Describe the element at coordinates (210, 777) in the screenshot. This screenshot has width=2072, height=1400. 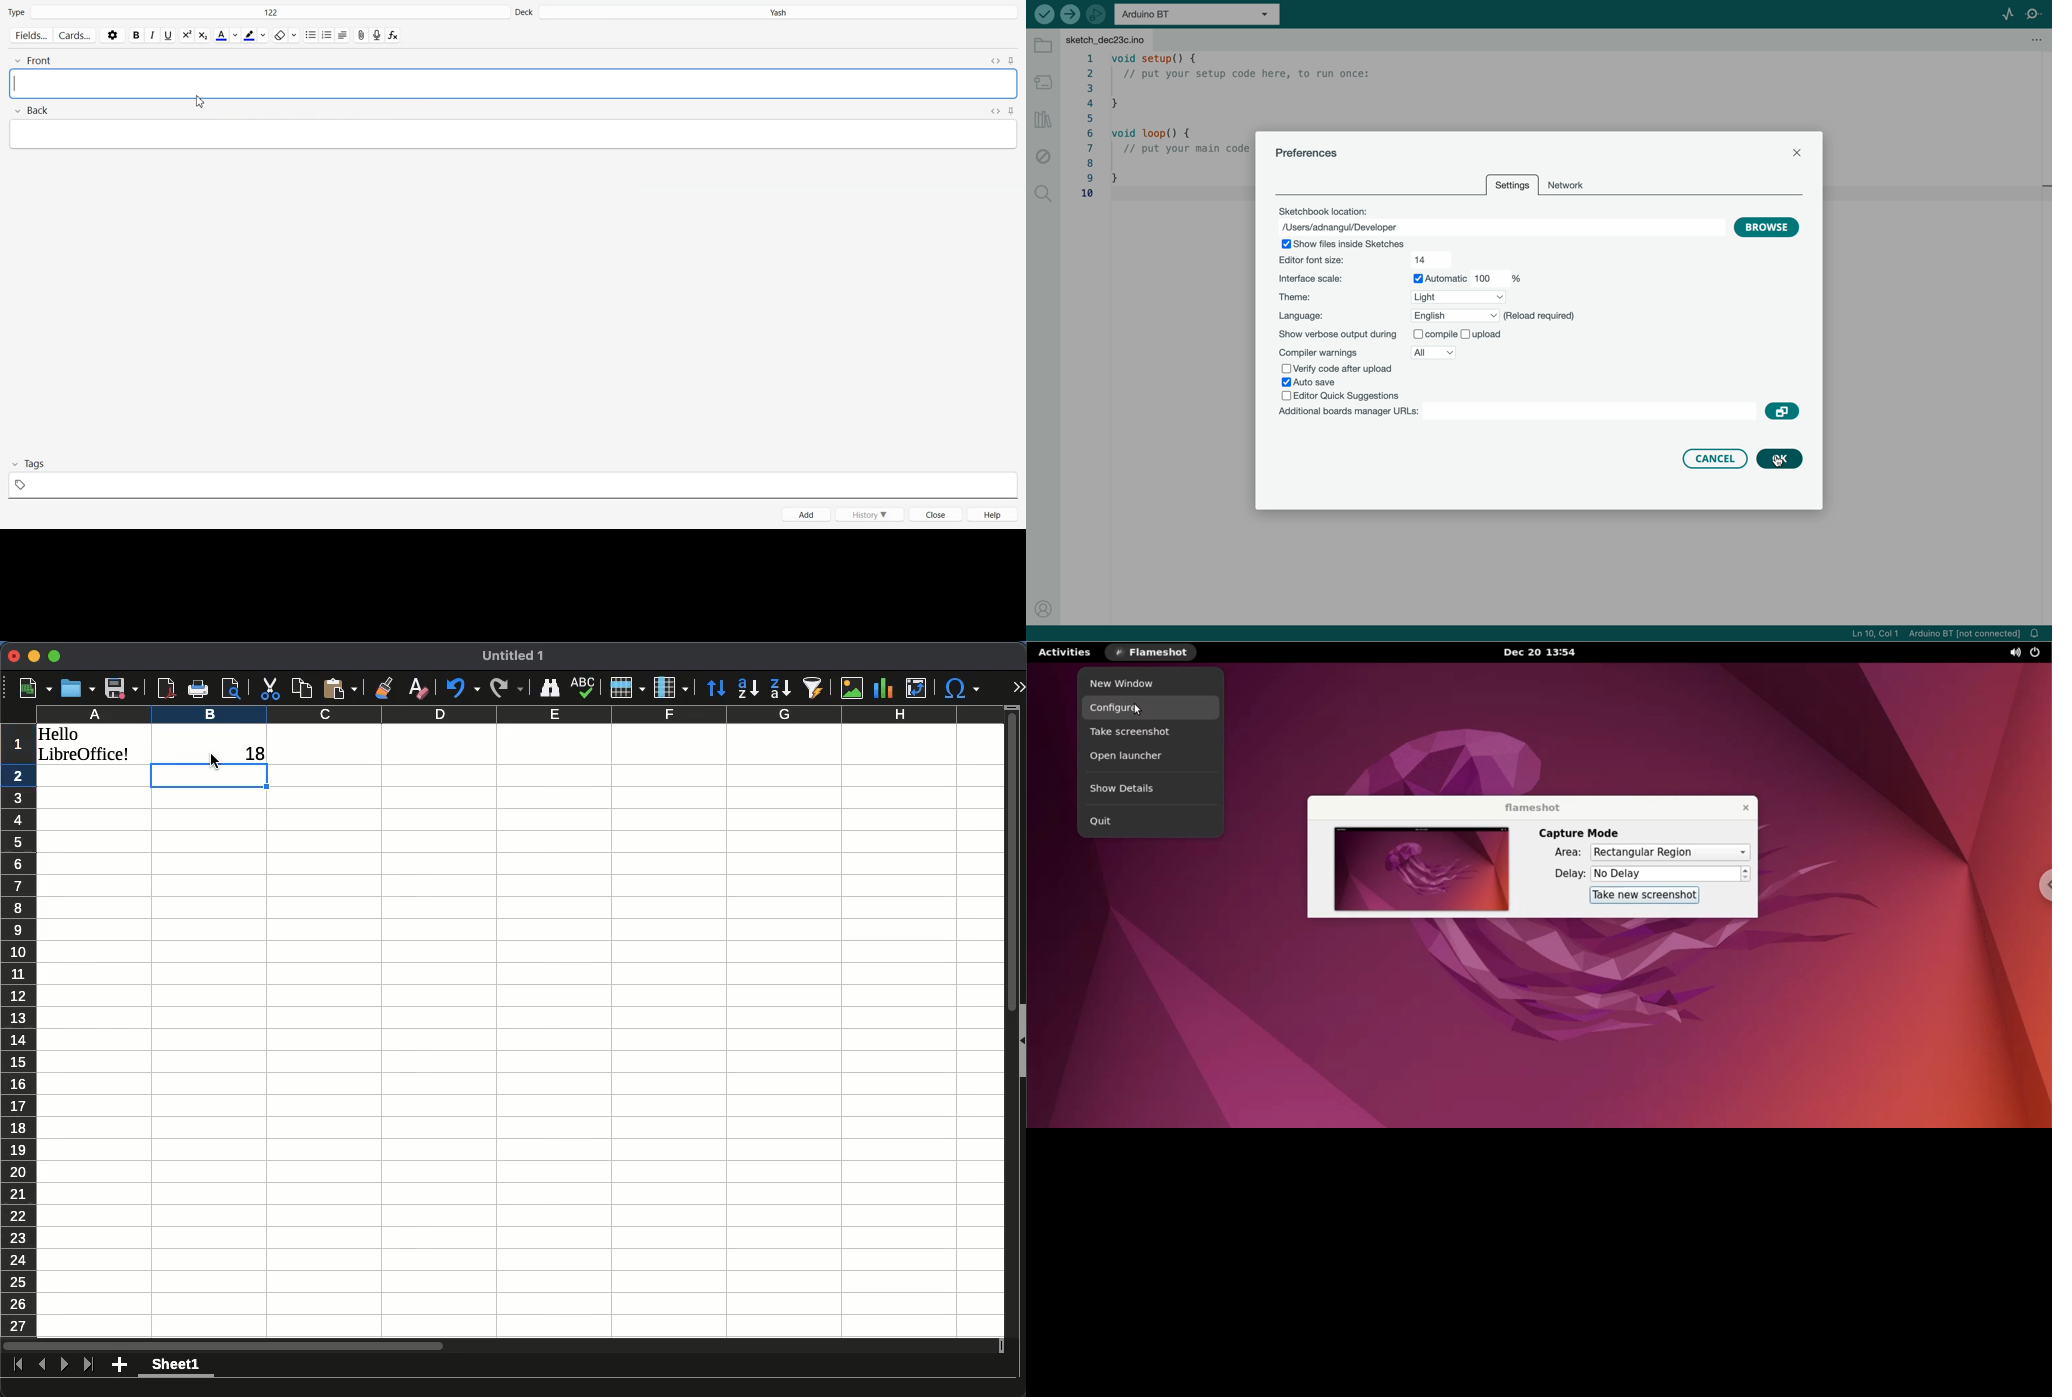
I see `selected cell` at that location.